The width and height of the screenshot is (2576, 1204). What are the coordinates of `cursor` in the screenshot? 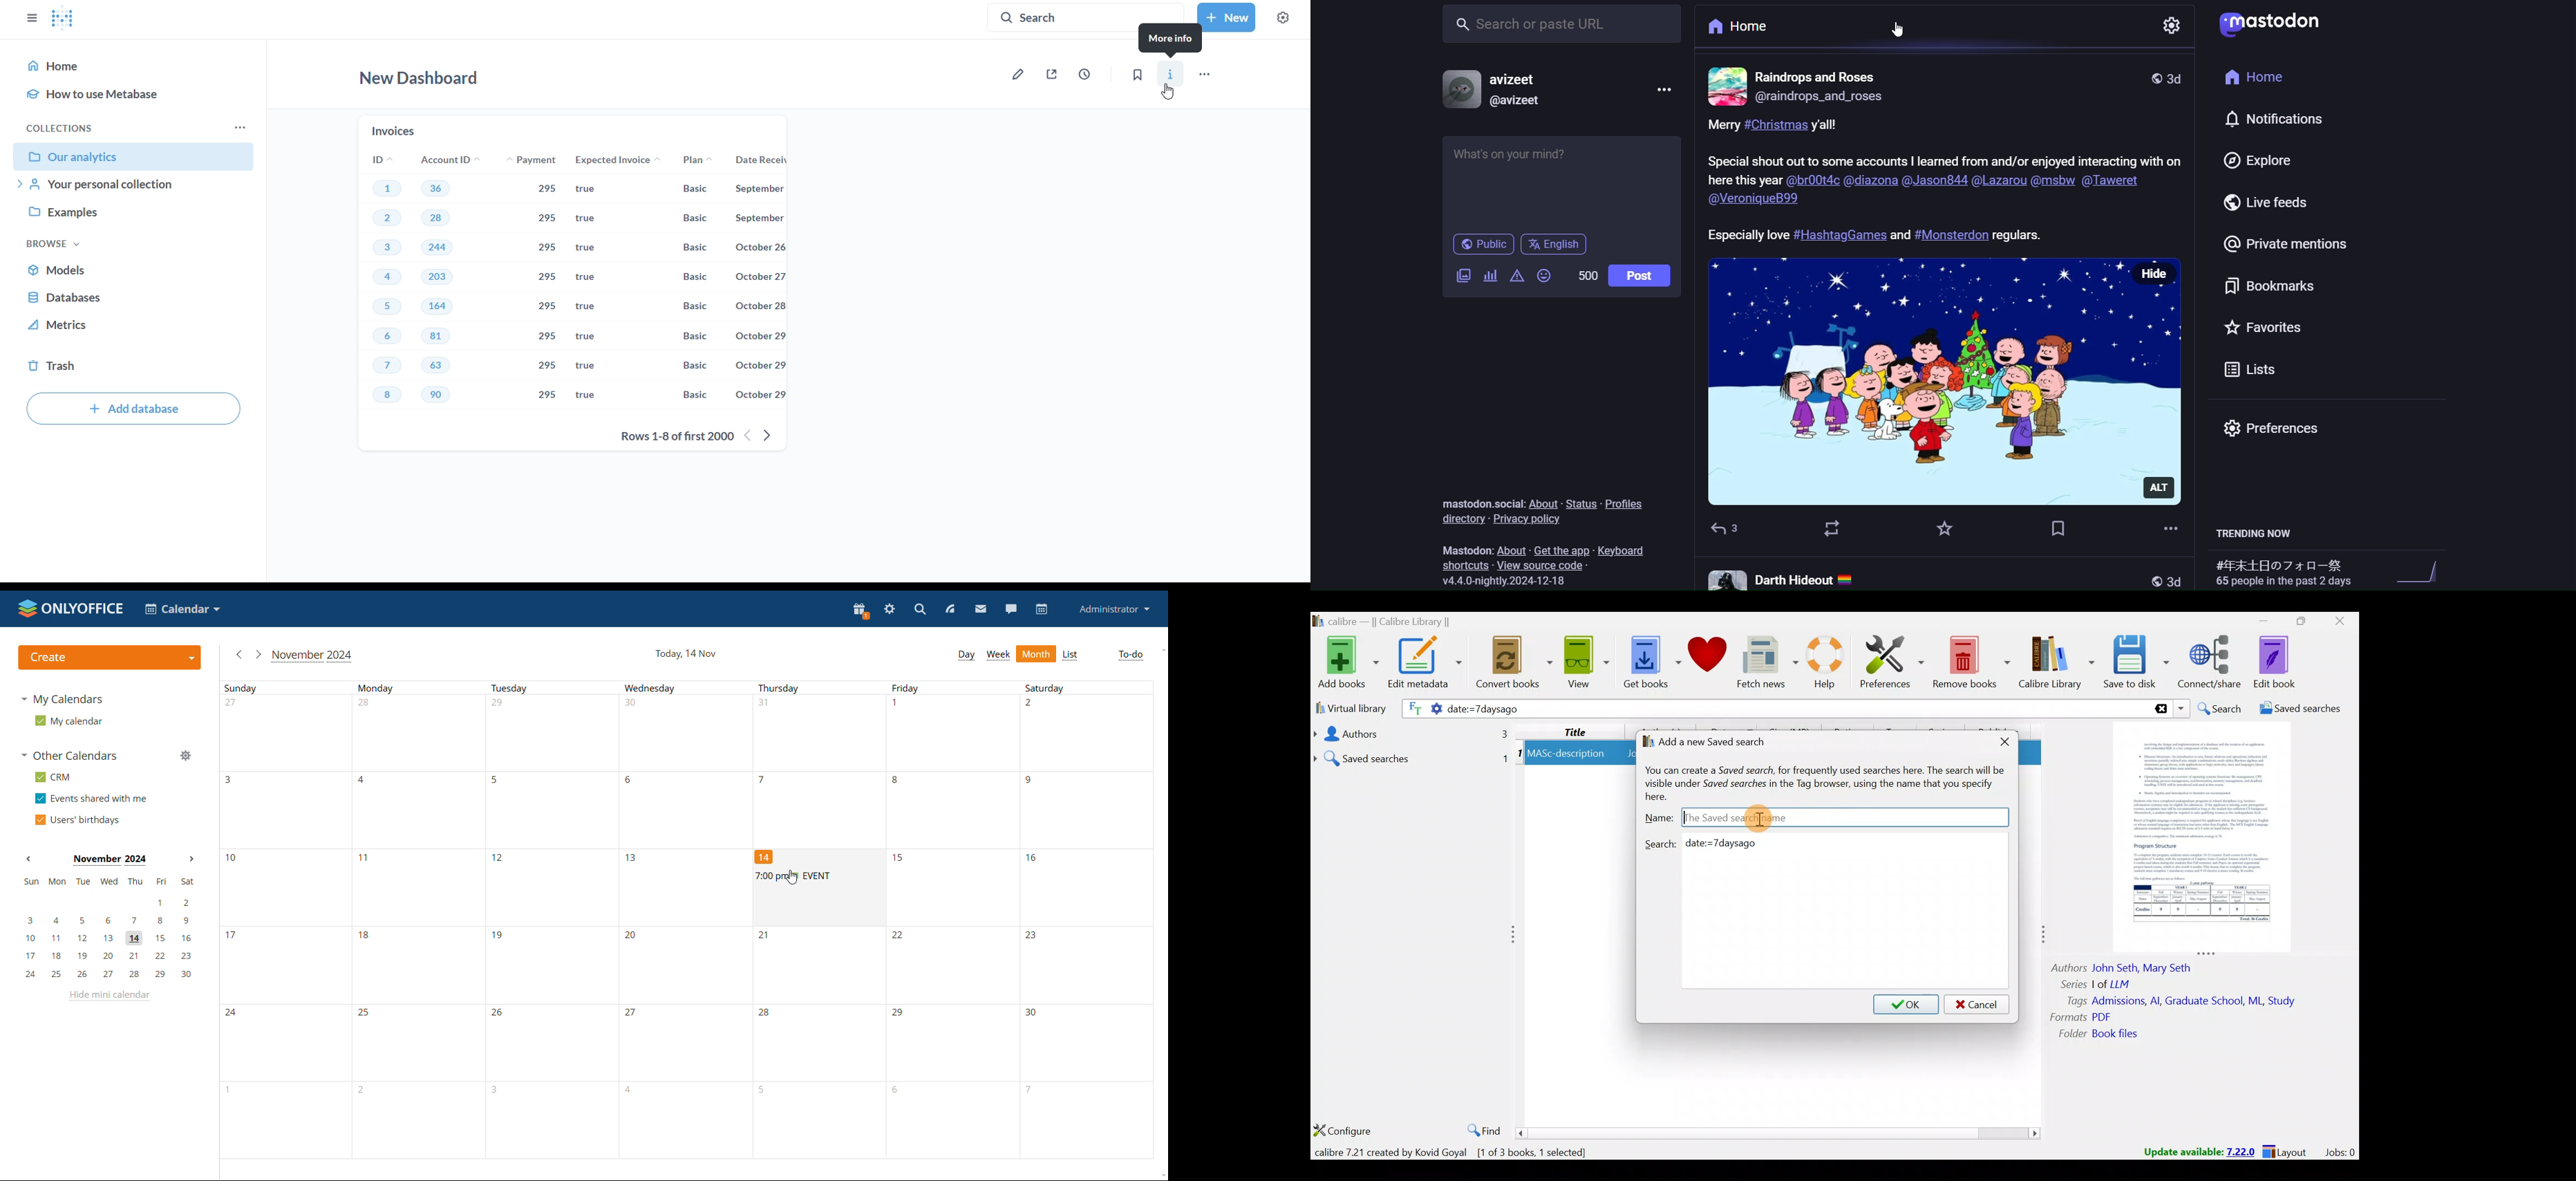 It's located at (794, 880).